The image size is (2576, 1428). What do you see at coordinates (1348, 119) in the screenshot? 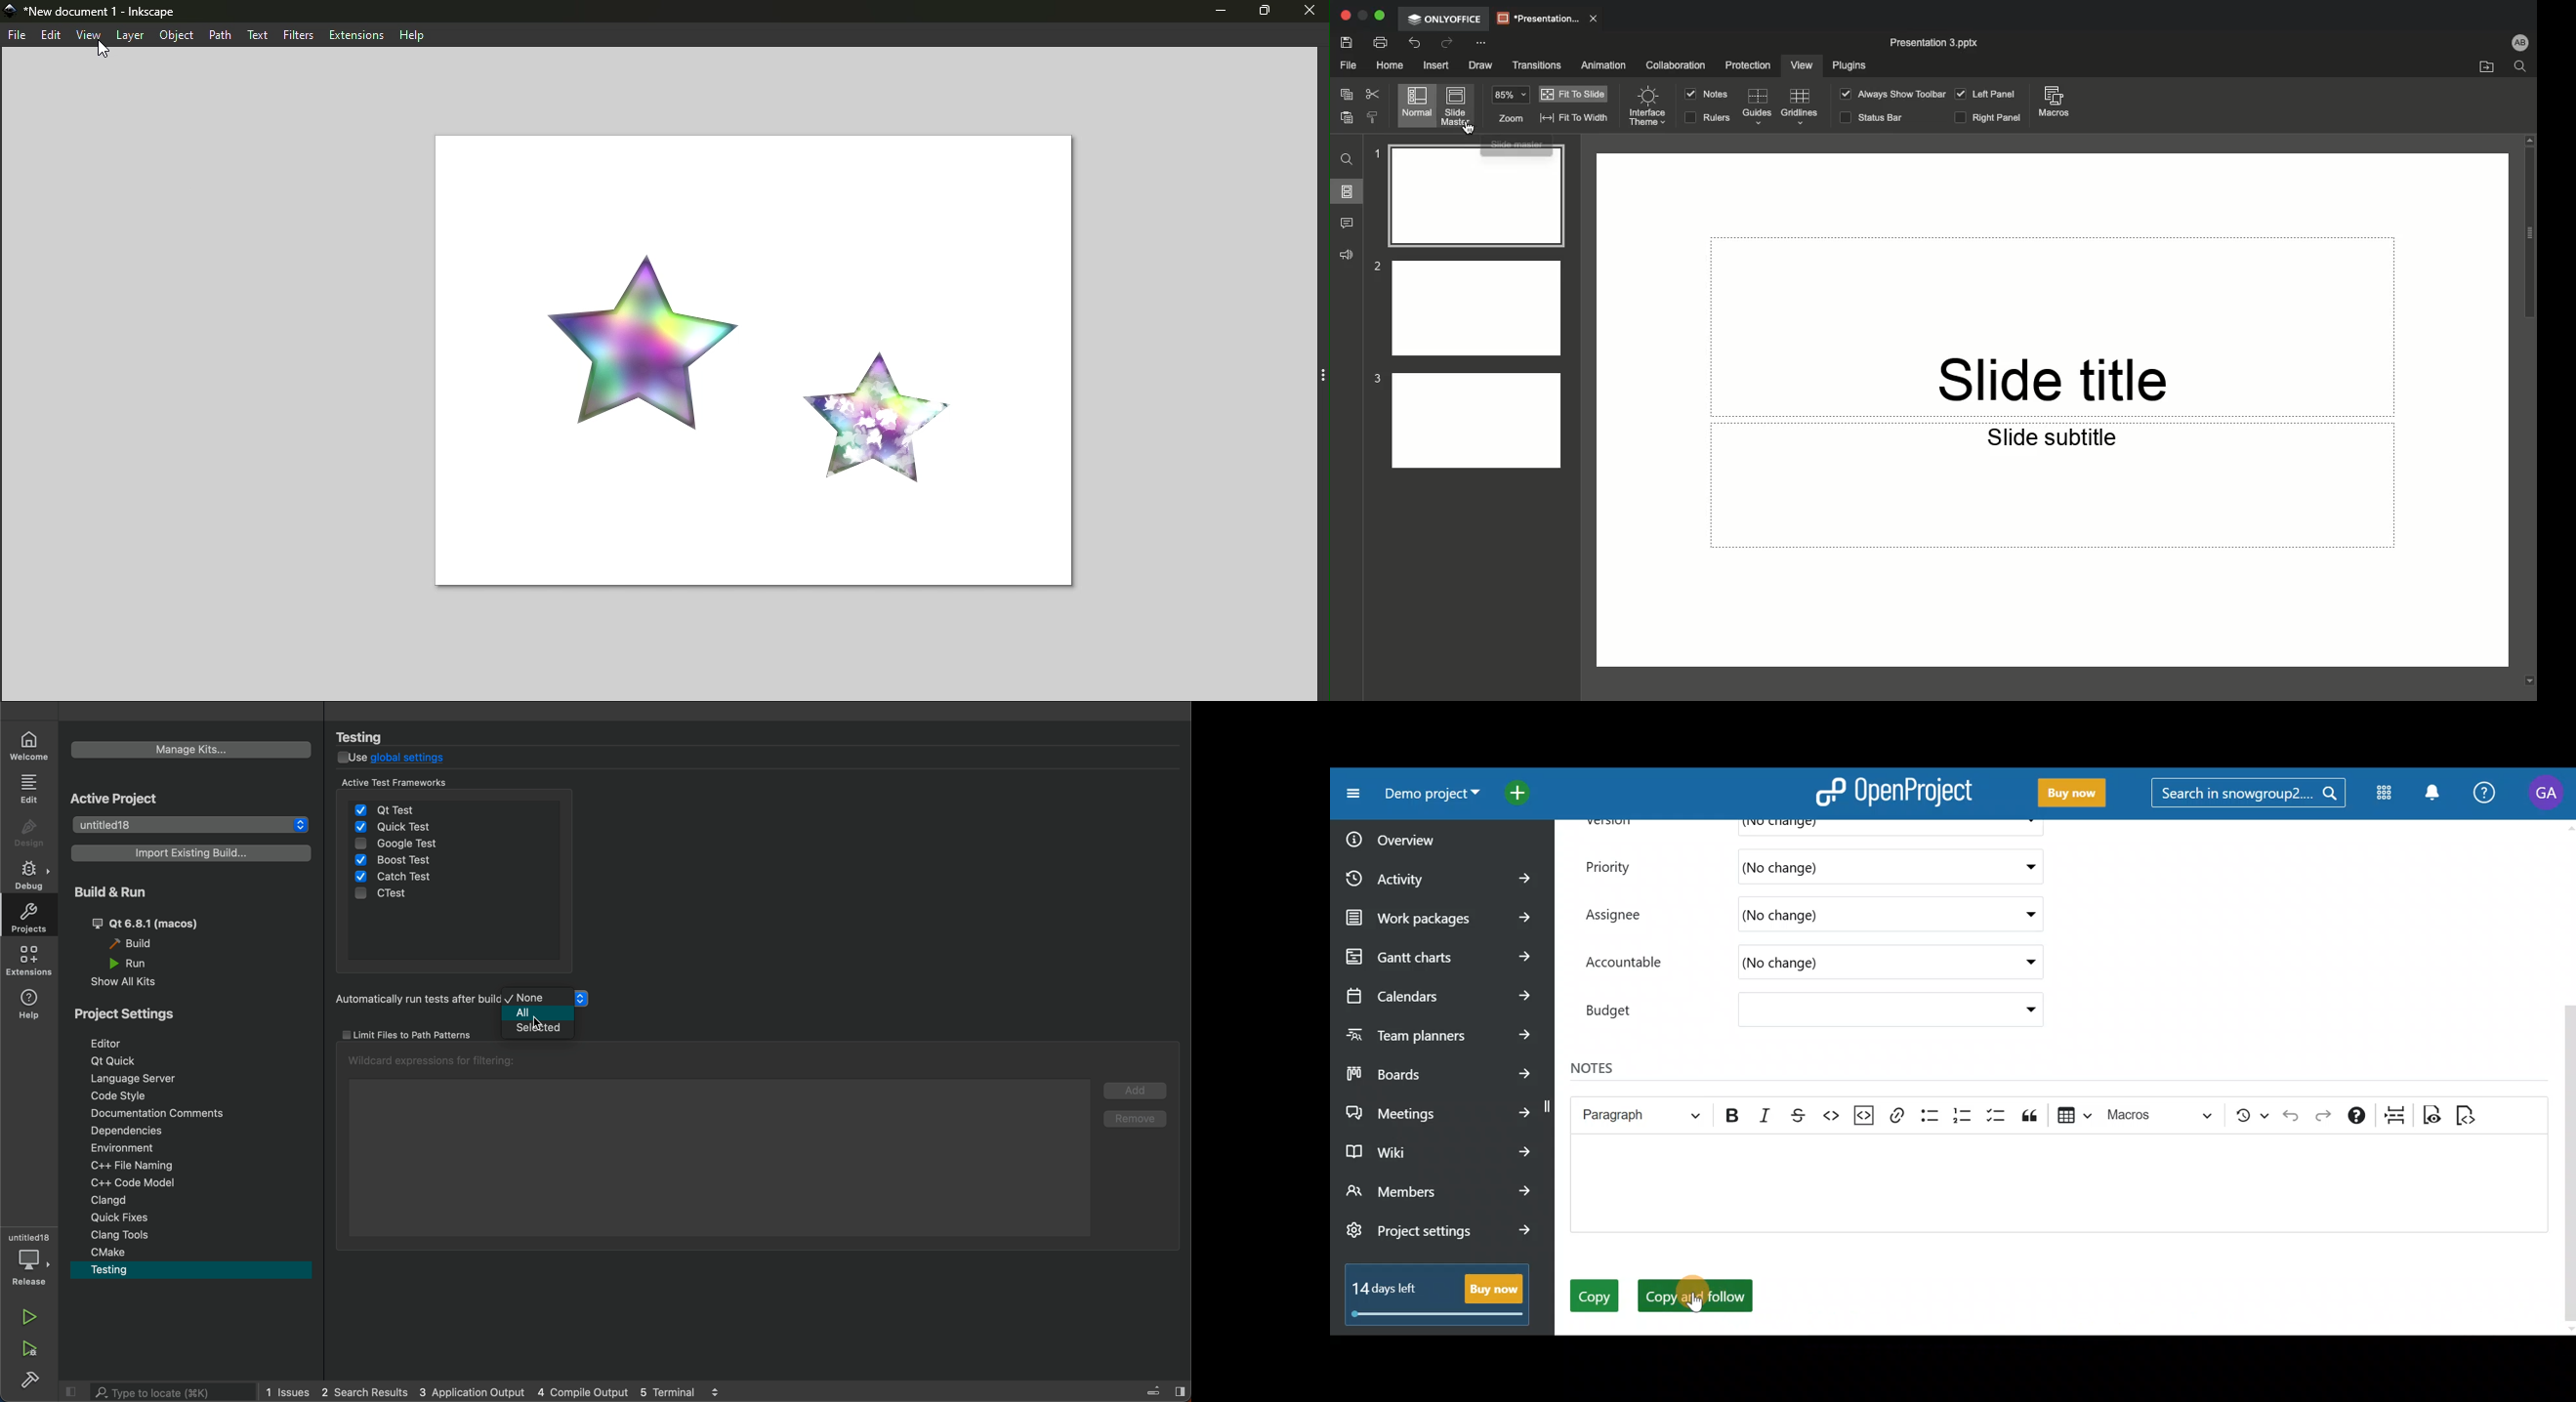
I see `Paste` at bounding box center [1348, 119].